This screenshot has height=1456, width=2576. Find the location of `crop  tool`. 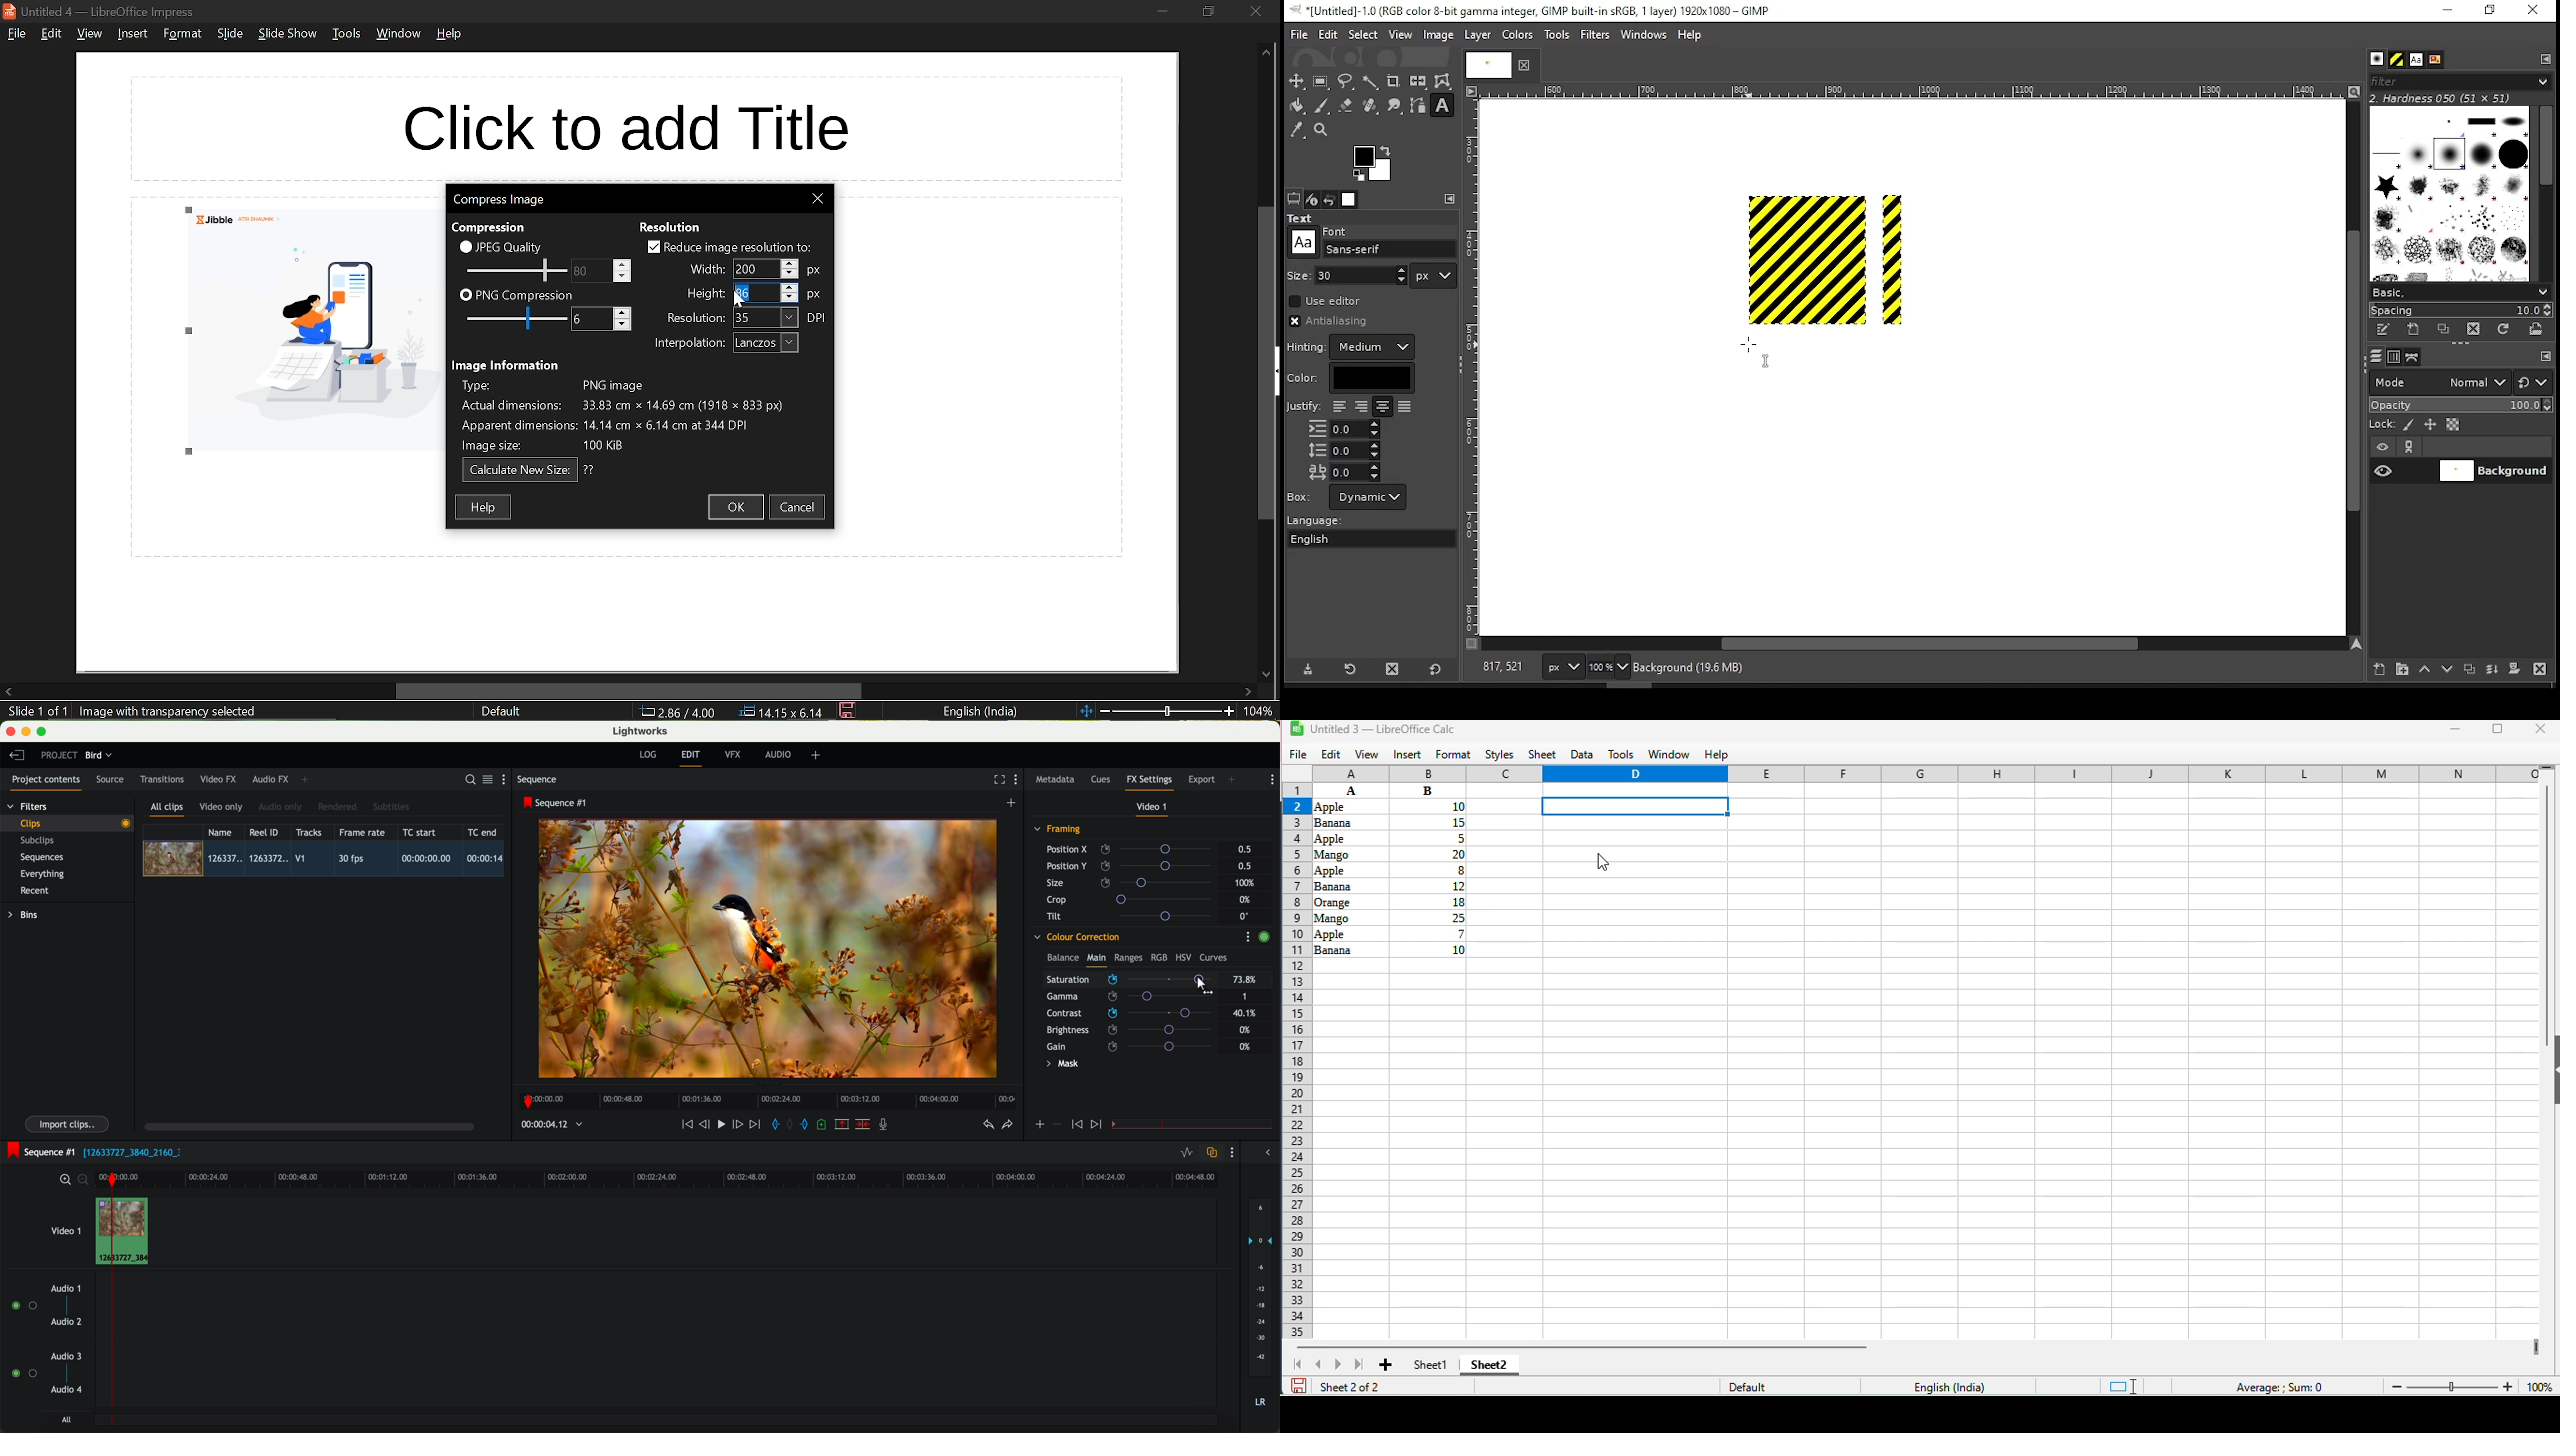

crop  tool is located at coordinates (1393, 82).